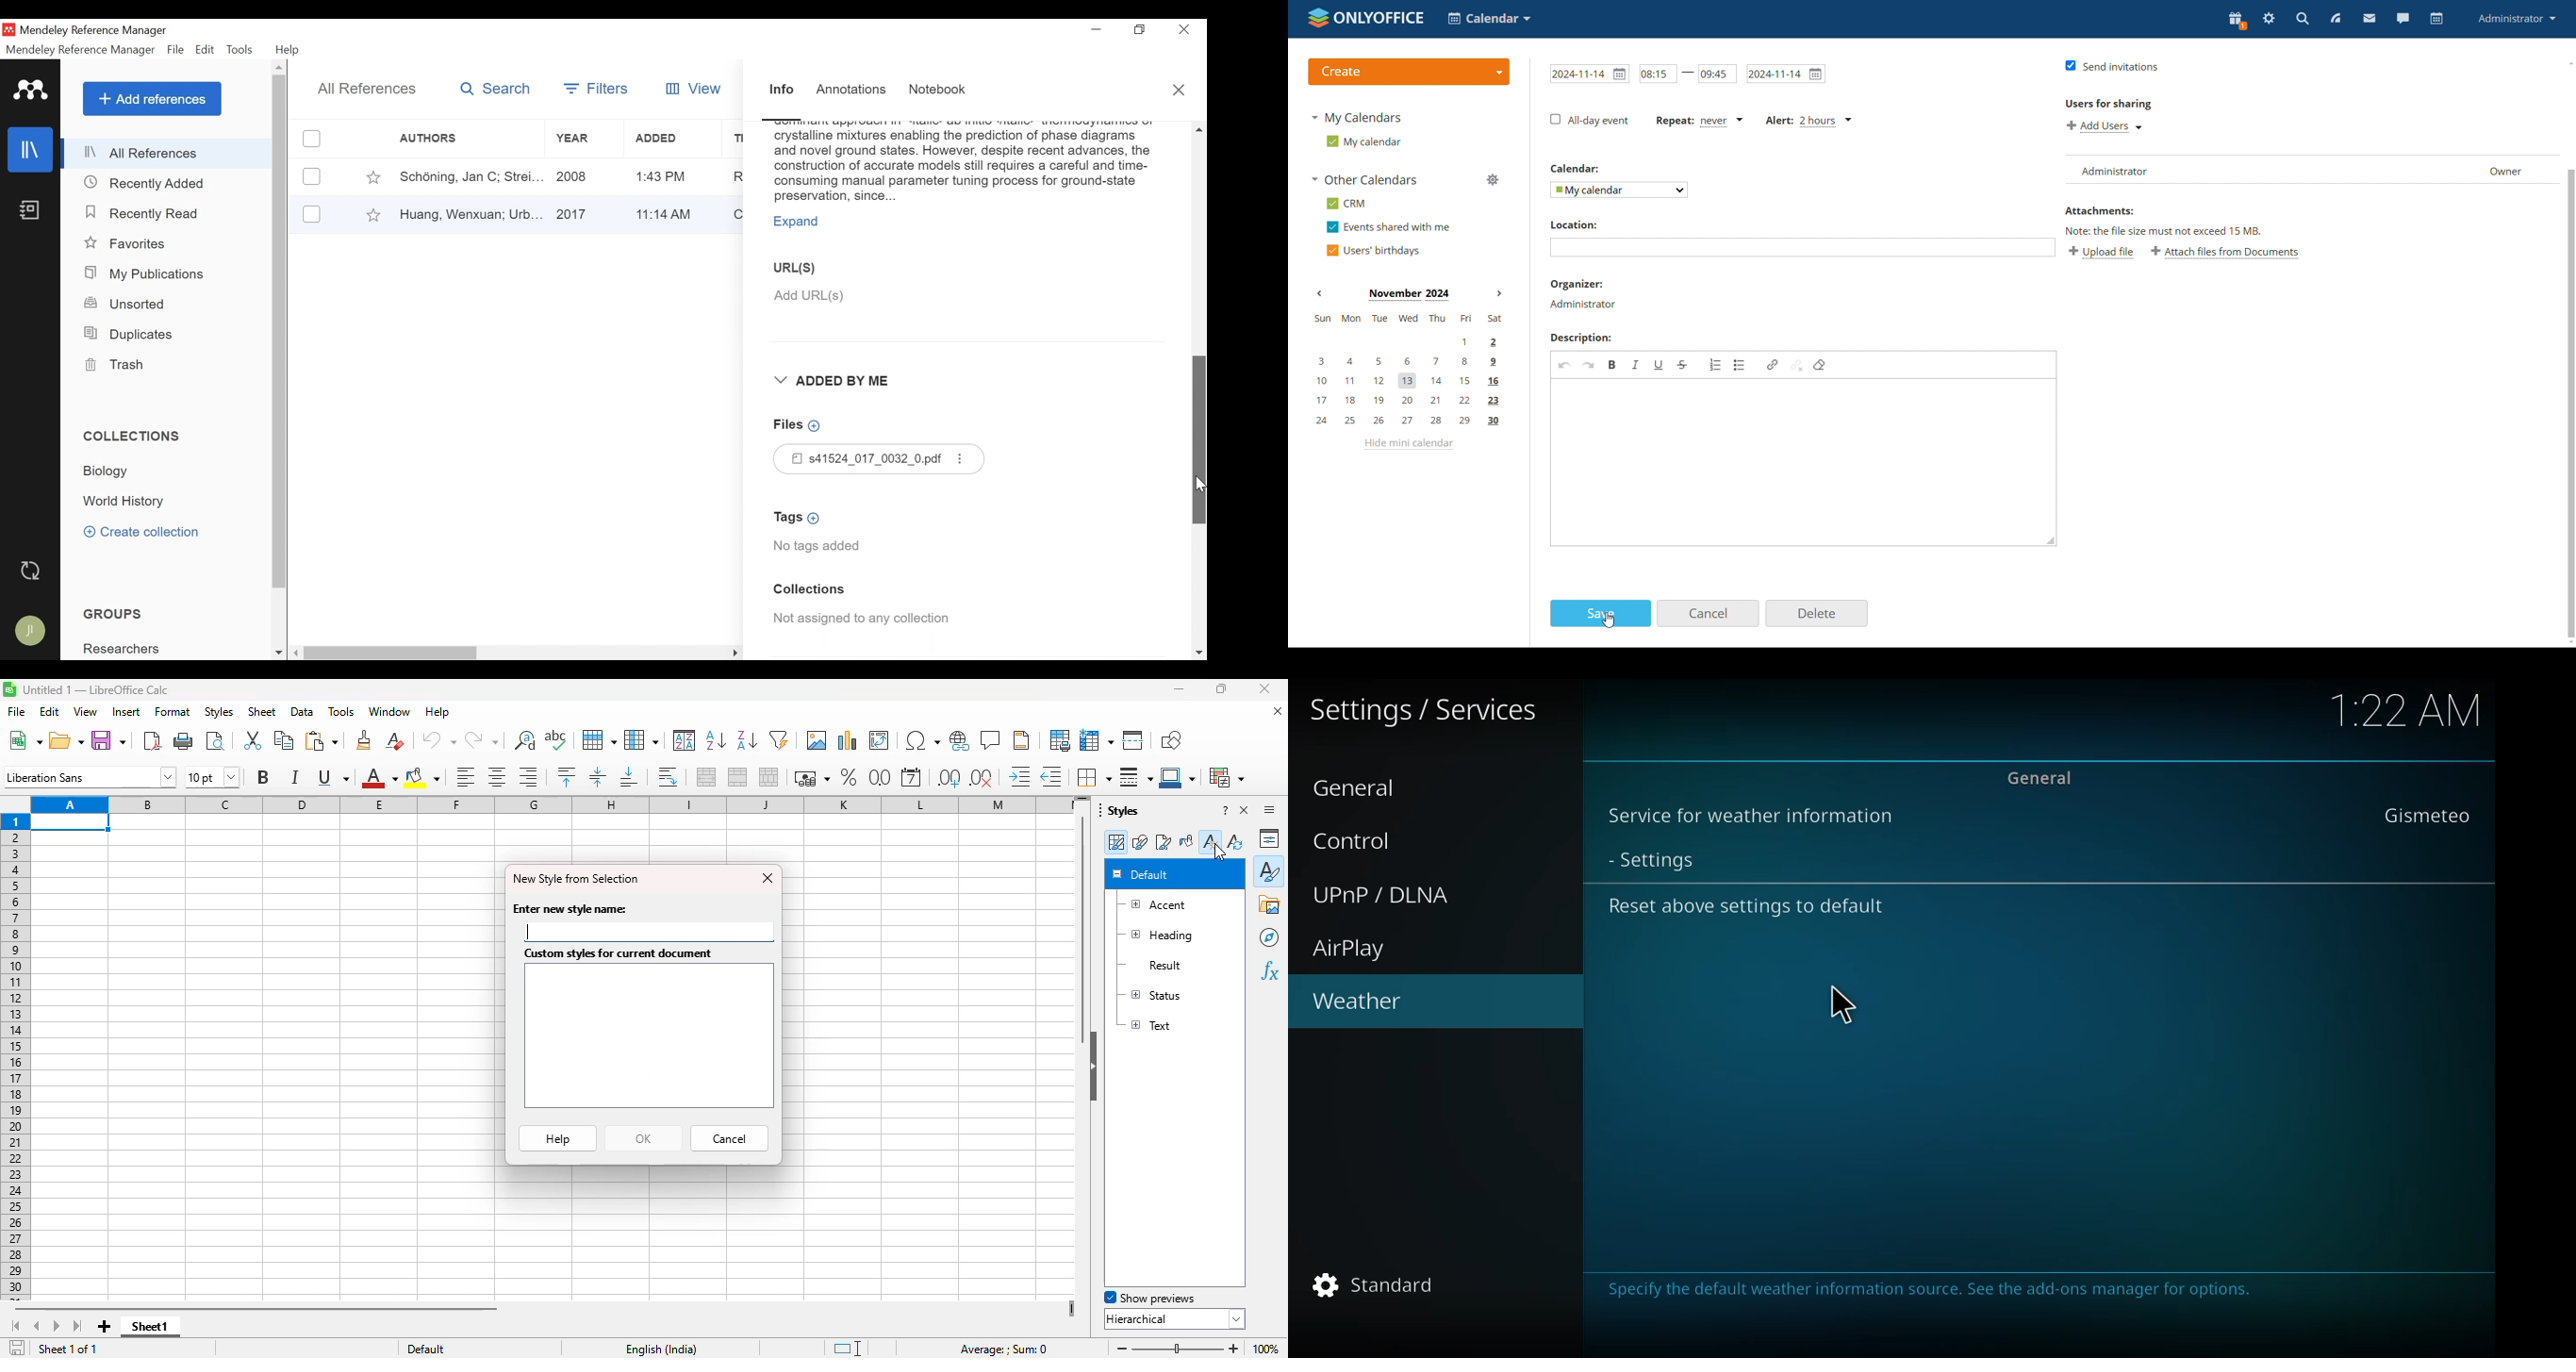 This screenshot has width=2576, height=1372. What do you see at coordinates (669, 213) in the screenshot?
I see `Added` at bounding box center [669, 213].